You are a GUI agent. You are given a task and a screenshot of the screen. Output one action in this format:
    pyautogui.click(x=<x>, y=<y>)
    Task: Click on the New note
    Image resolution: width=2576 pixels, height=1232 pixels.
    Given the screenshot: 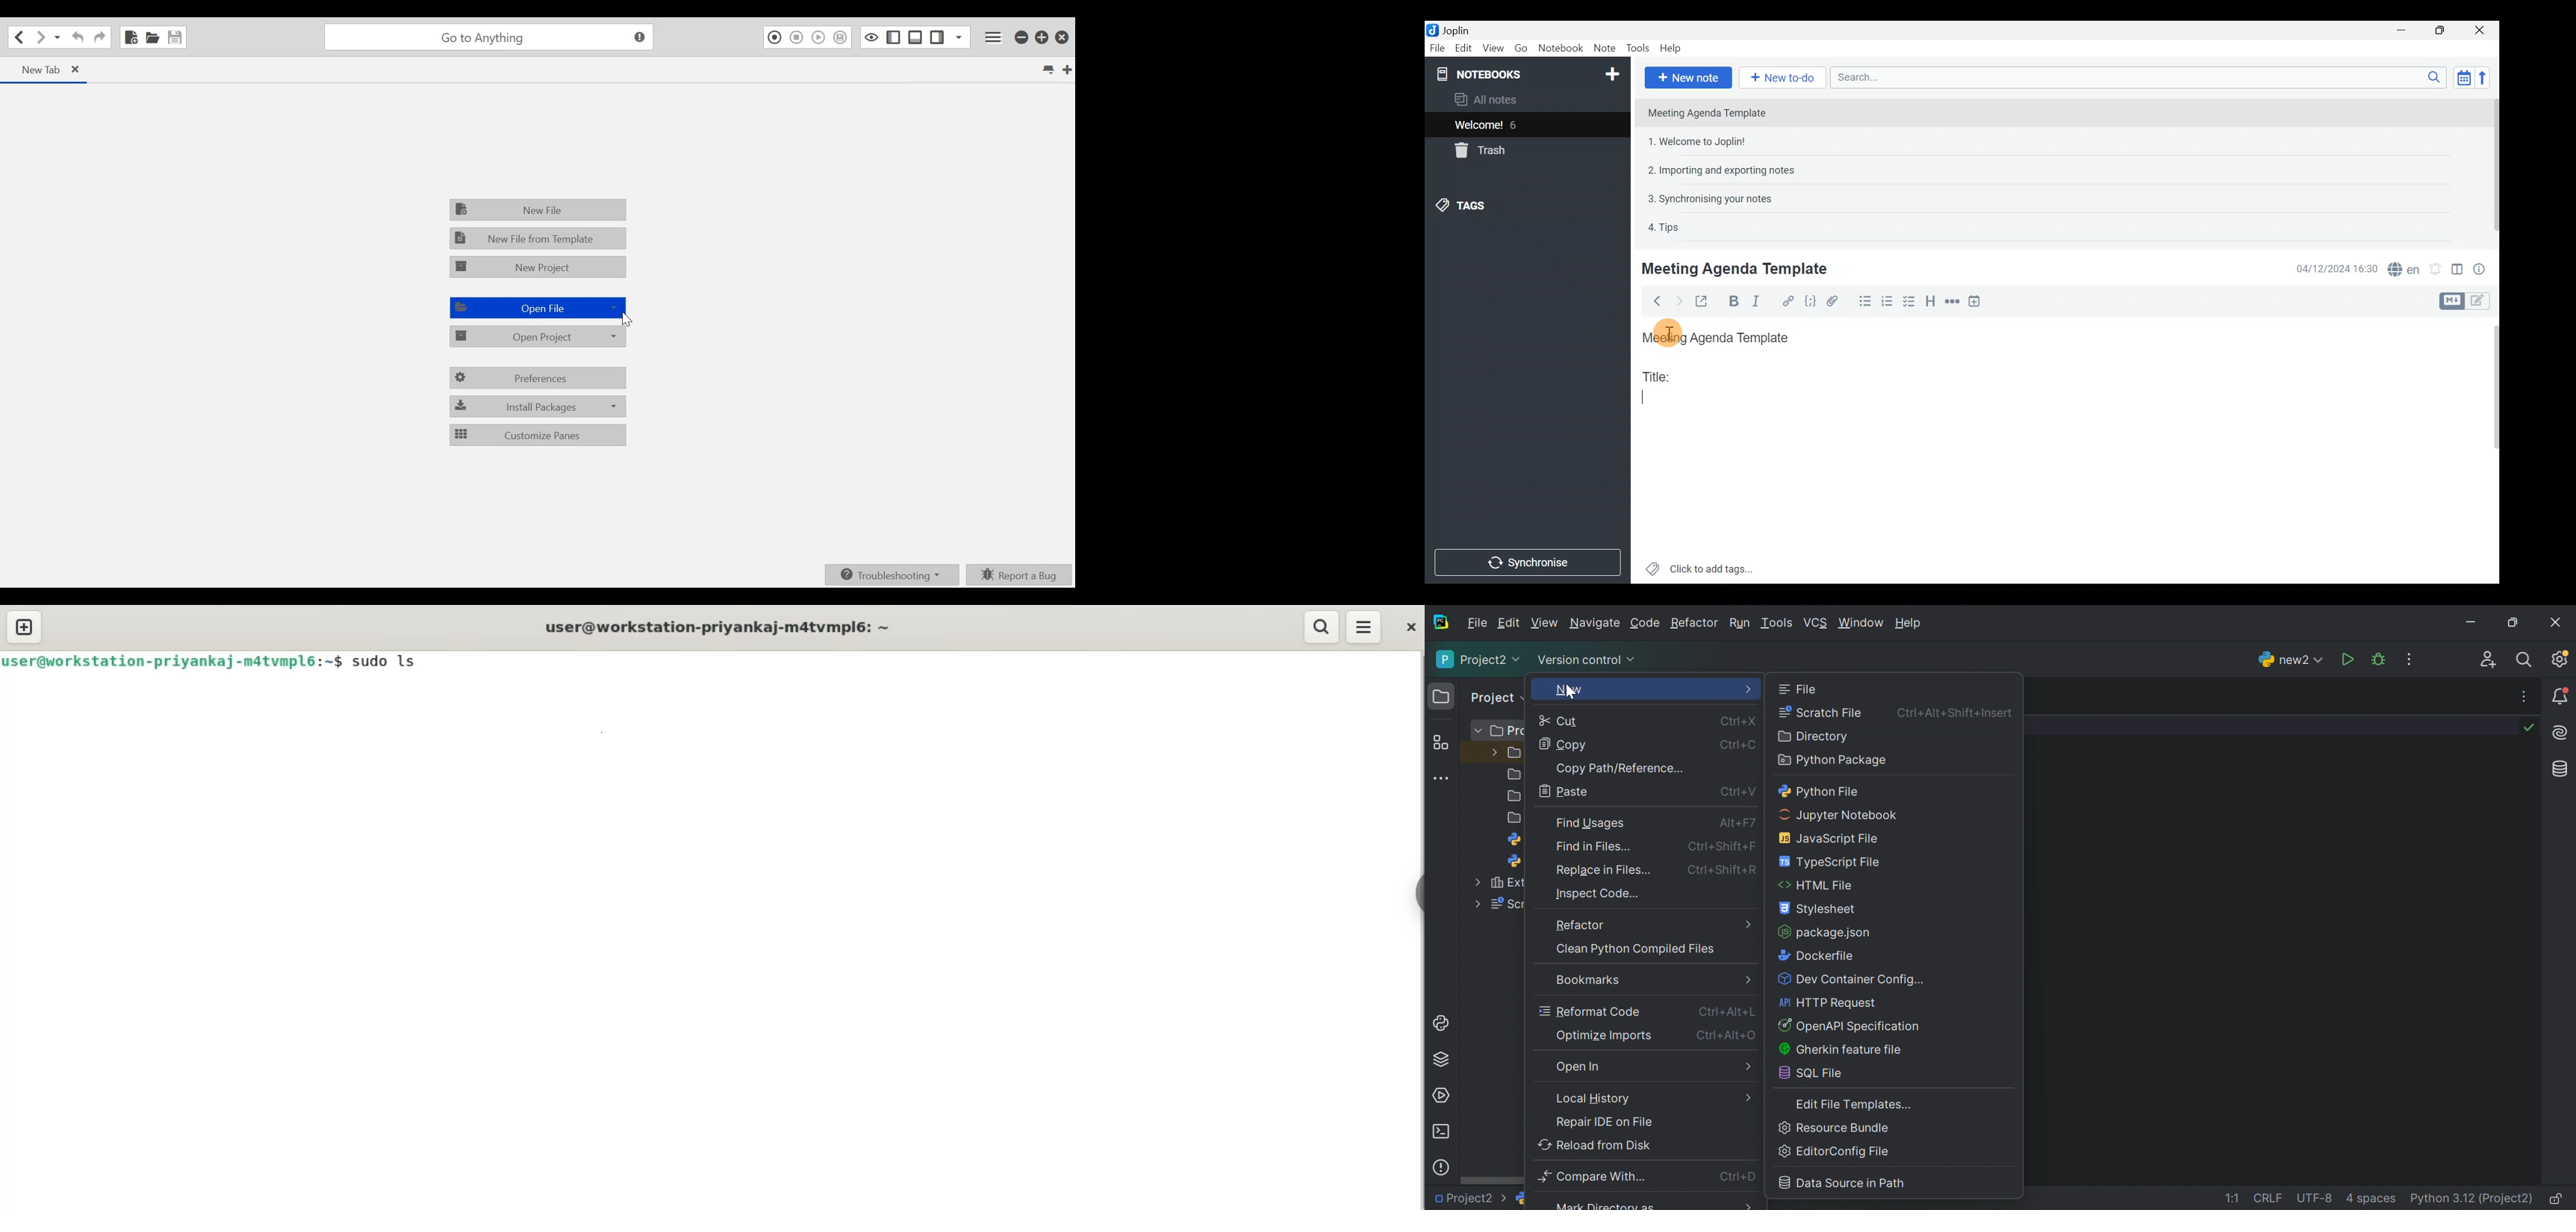 What is the action you would take?
    pyautogui.click(x=1688, y=78)
    